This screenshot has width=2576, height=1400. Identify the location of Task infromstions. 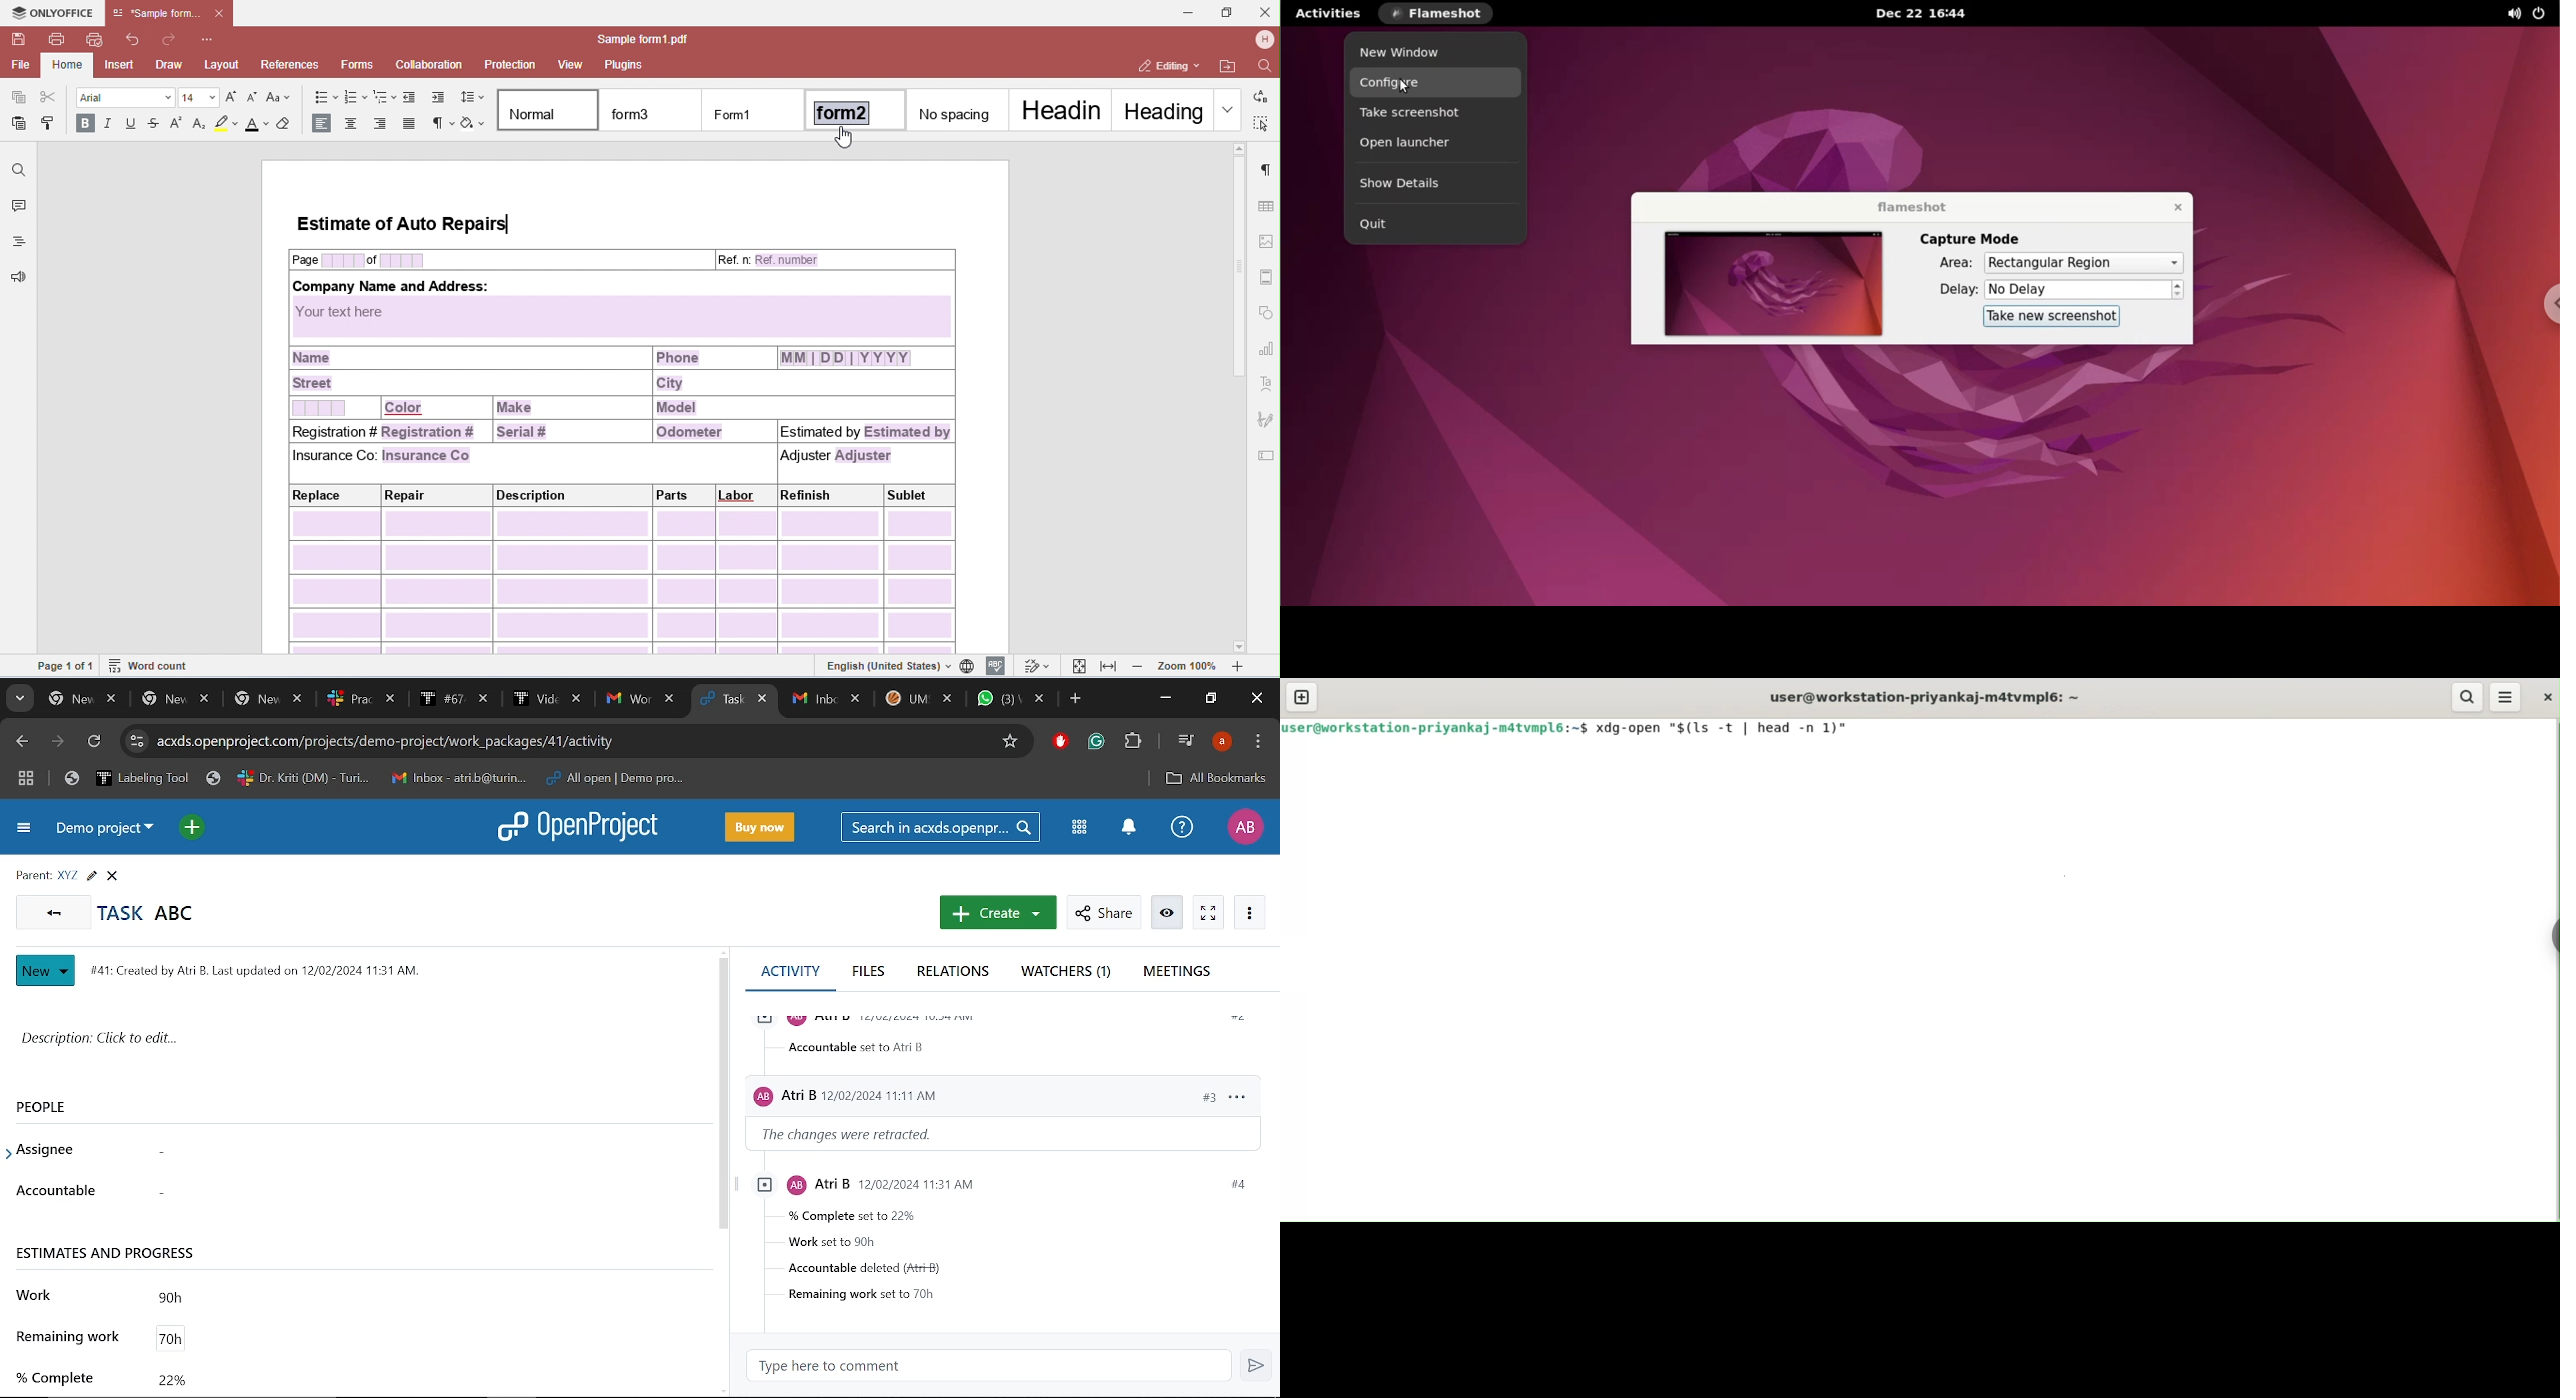
(1005, 1239).